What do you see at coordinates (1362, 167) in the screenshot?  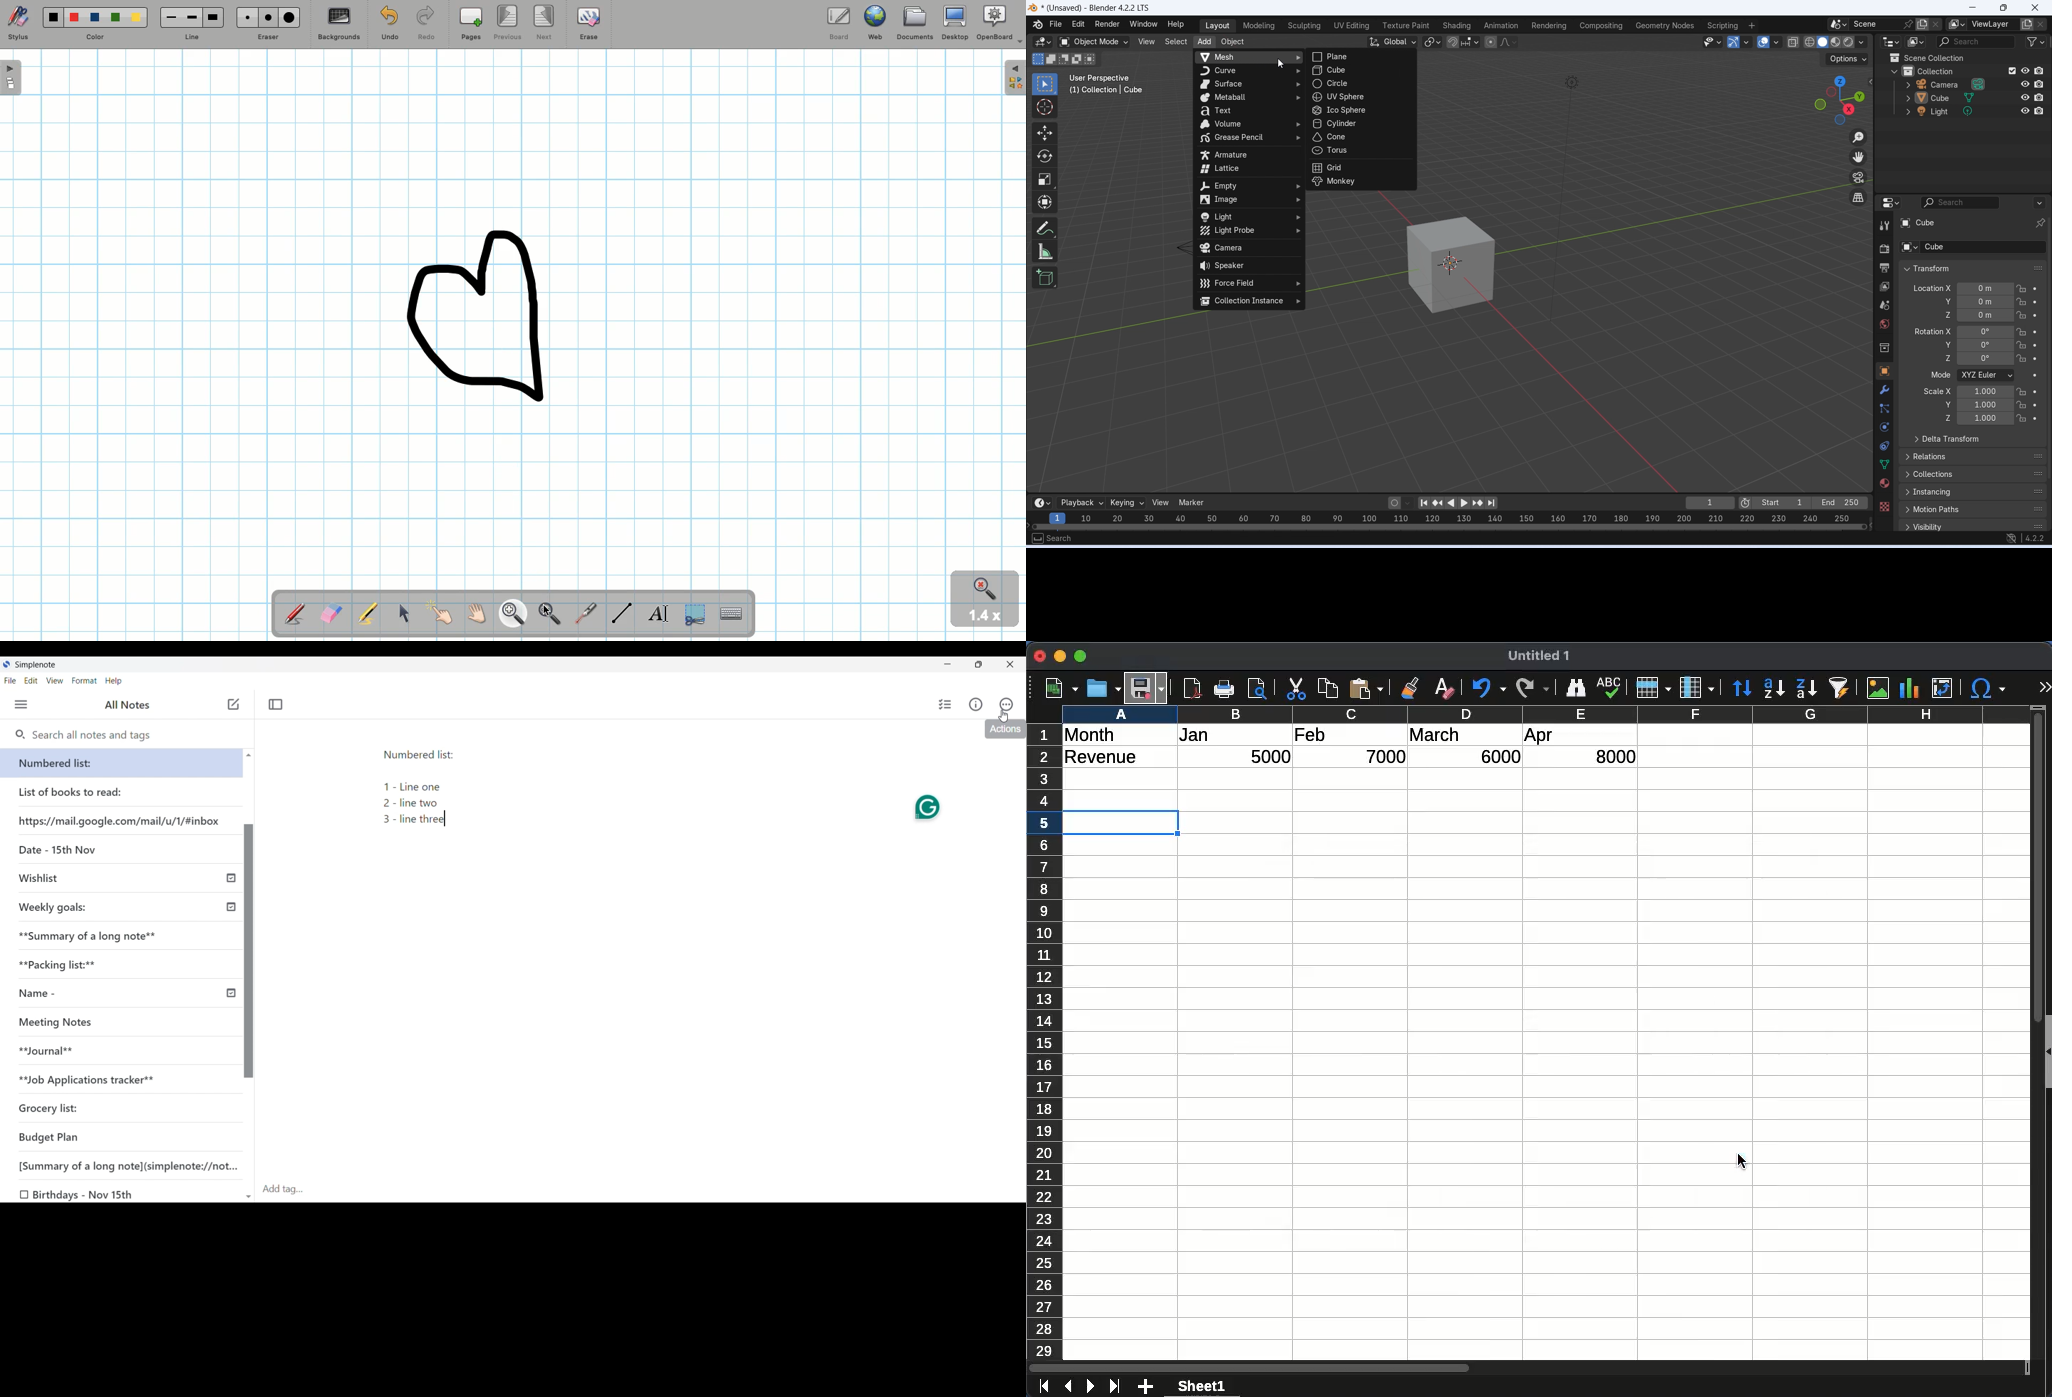 I see `grid` at bounding box center [1362, 167].